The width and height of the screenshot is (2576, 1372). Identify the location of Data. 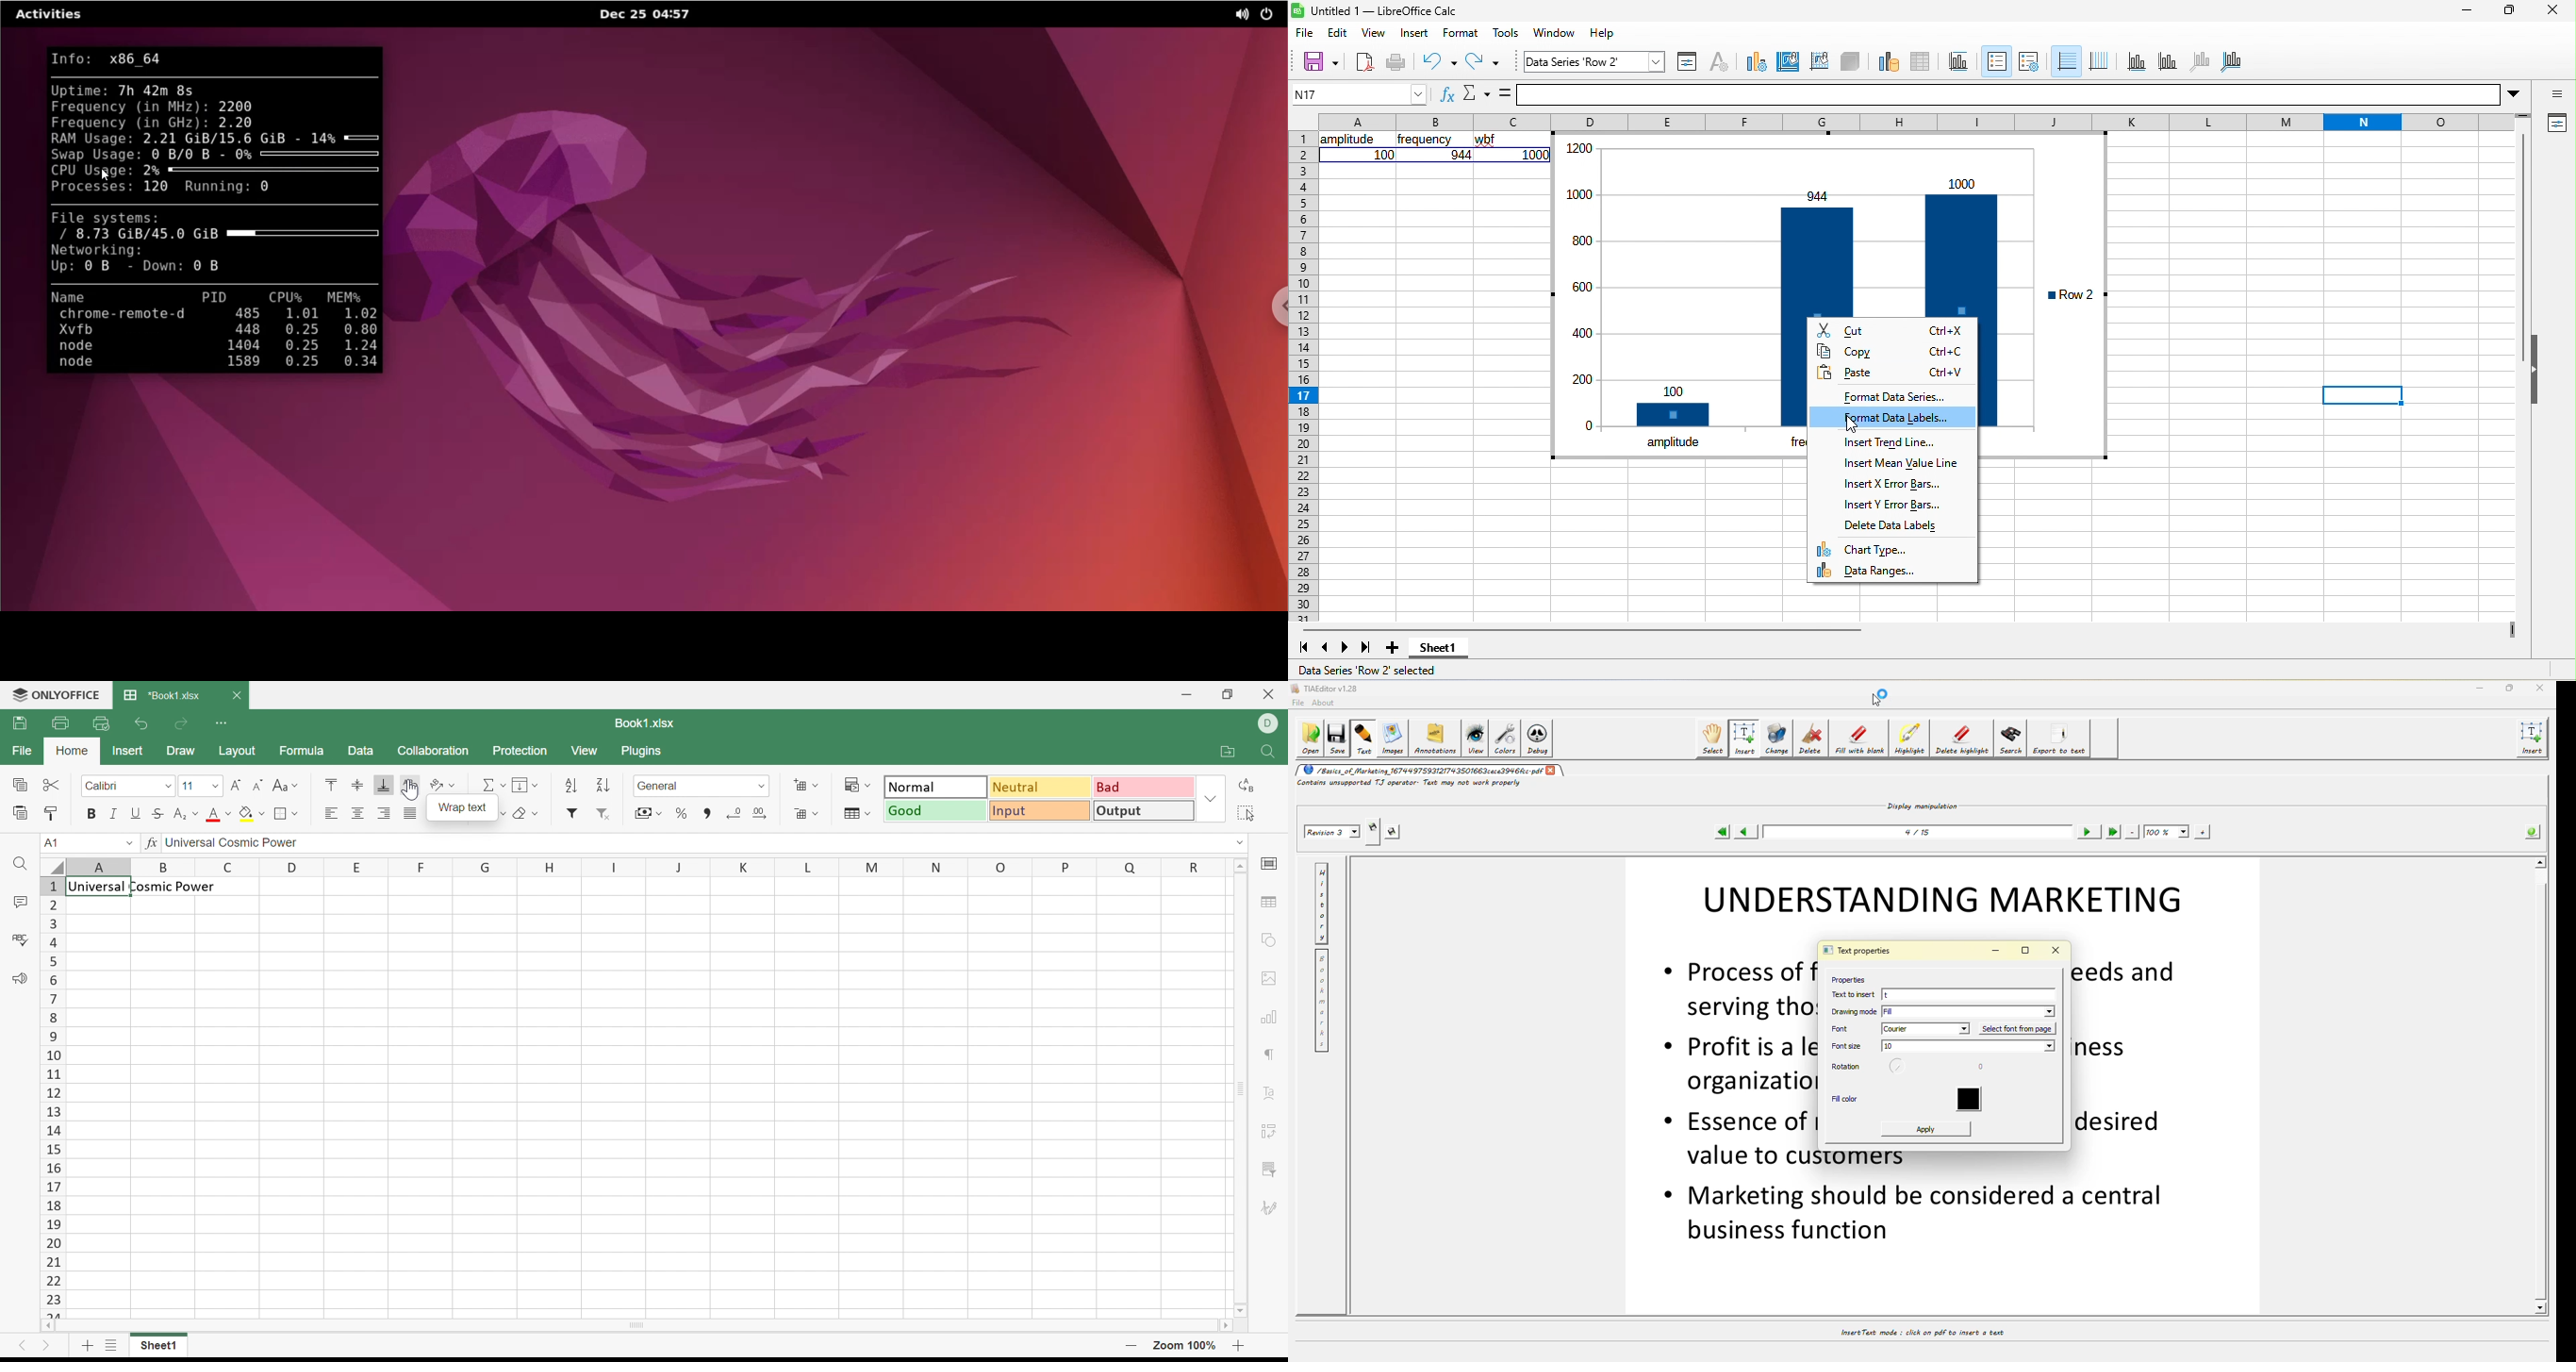
(364, 751).